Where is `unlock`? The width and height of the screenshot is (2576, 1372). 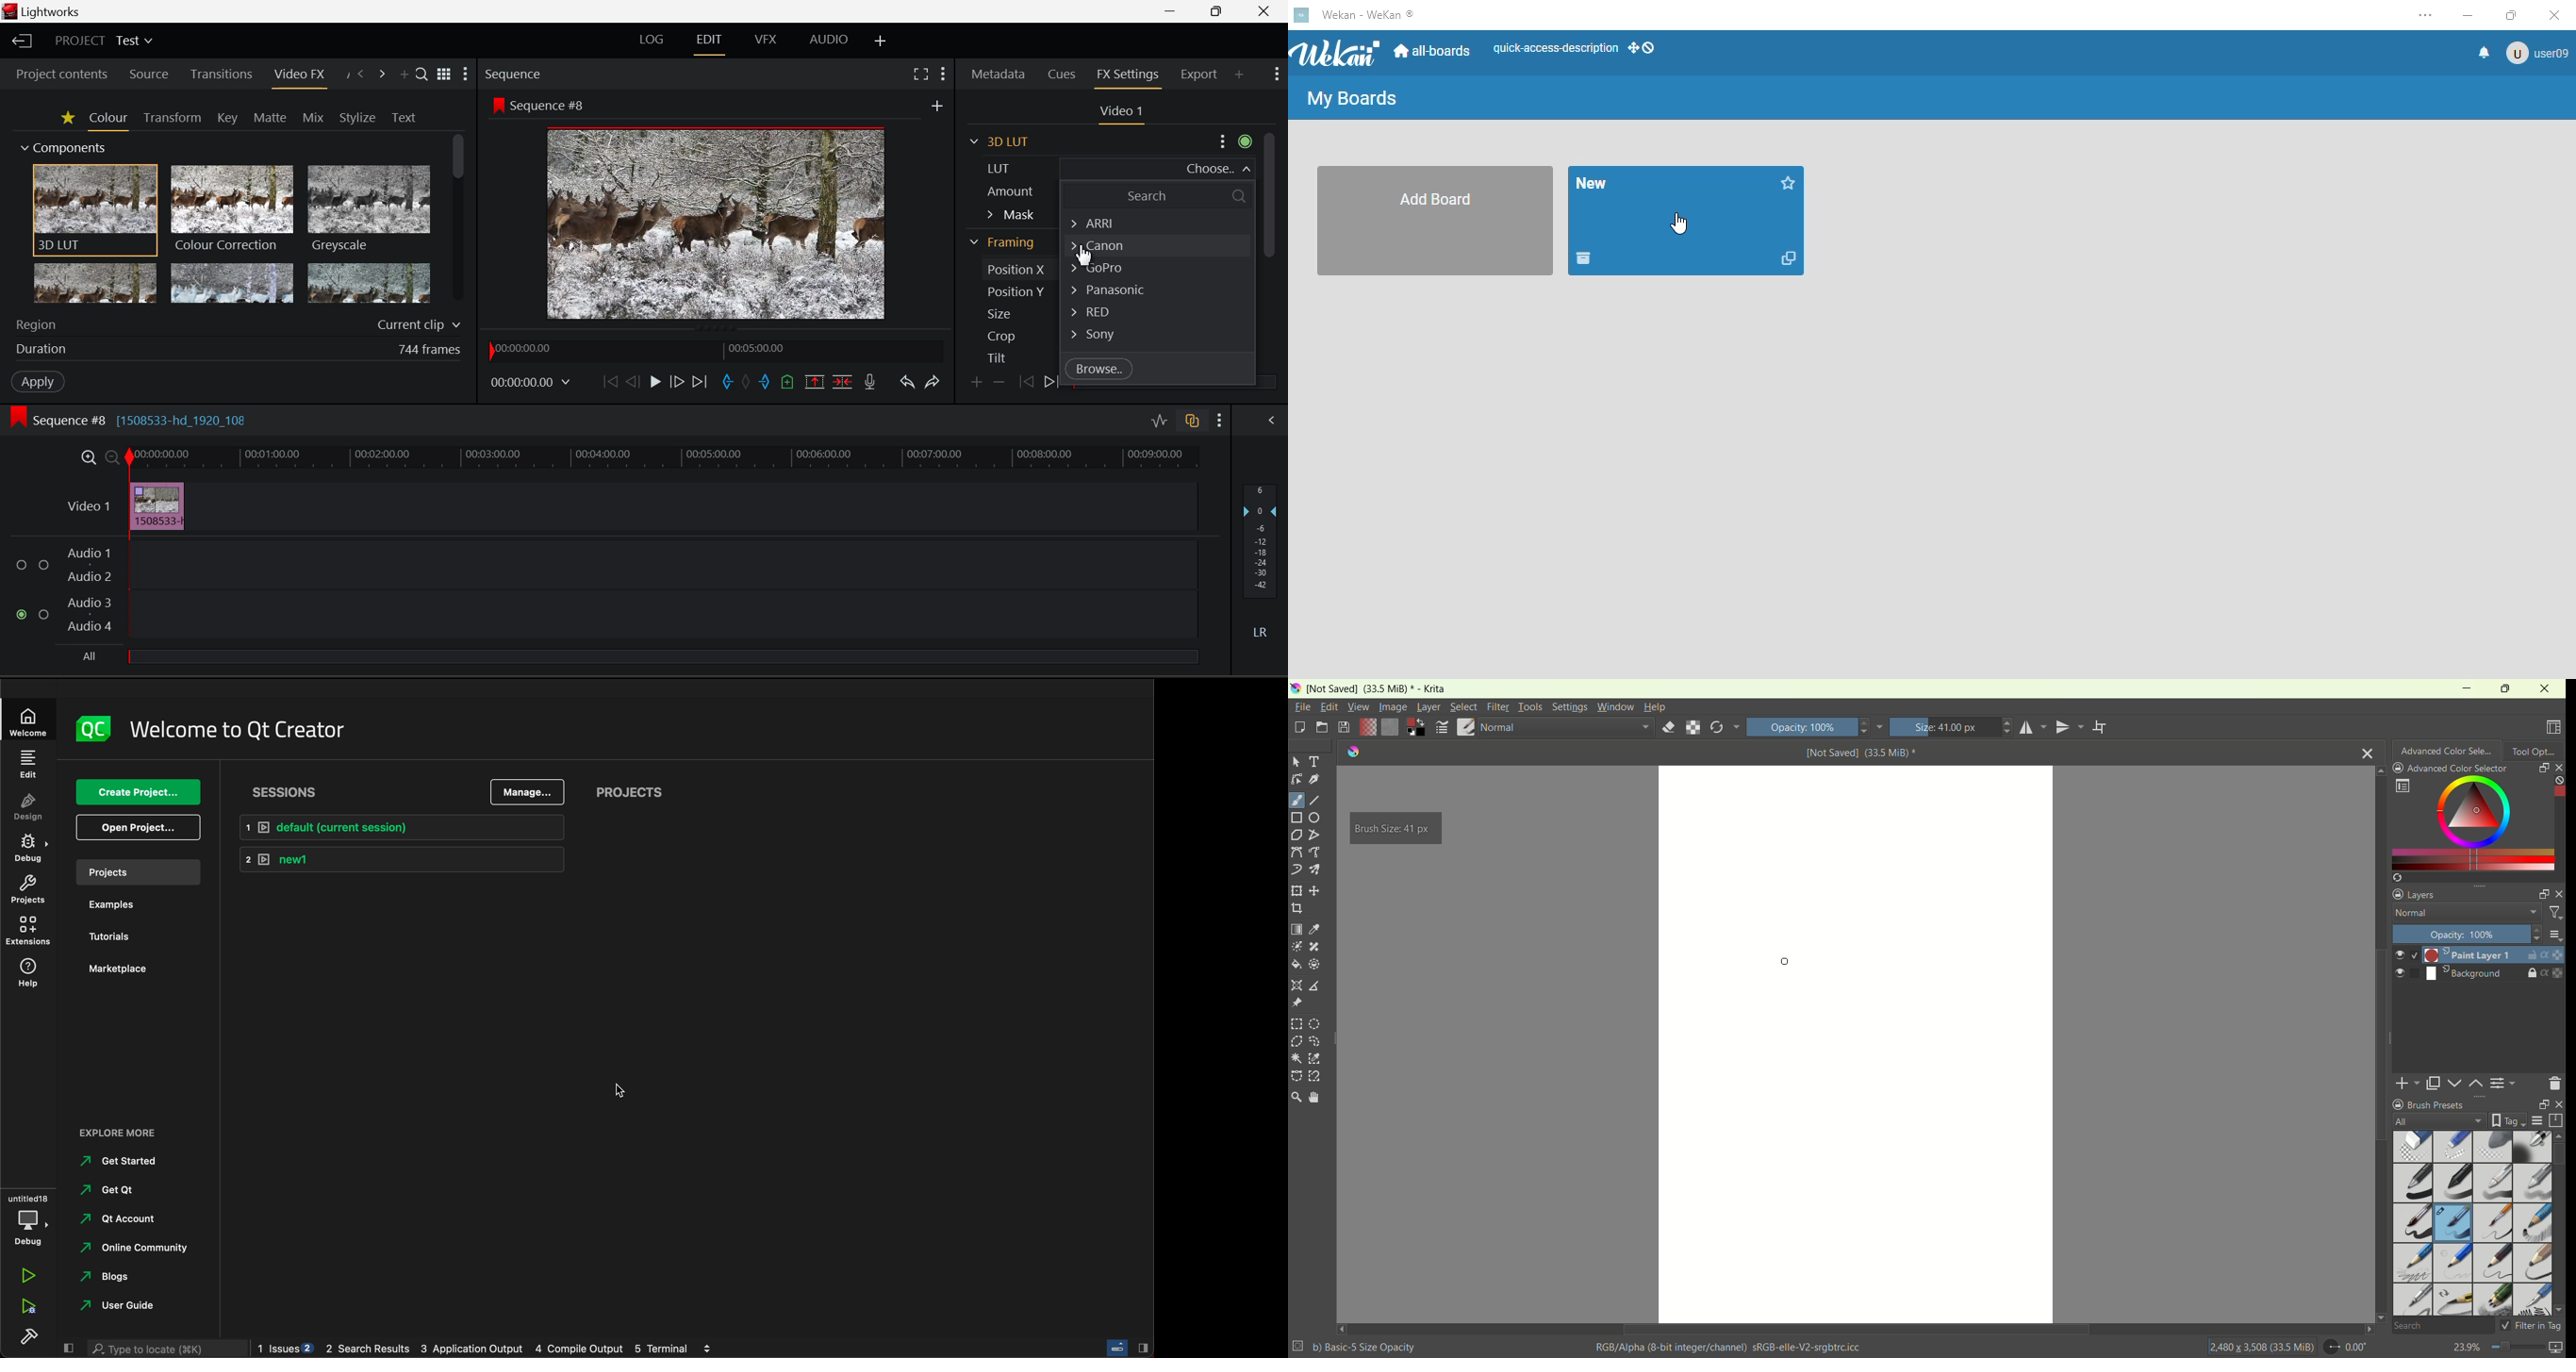
unlock is located at coordinates (2530, 956).